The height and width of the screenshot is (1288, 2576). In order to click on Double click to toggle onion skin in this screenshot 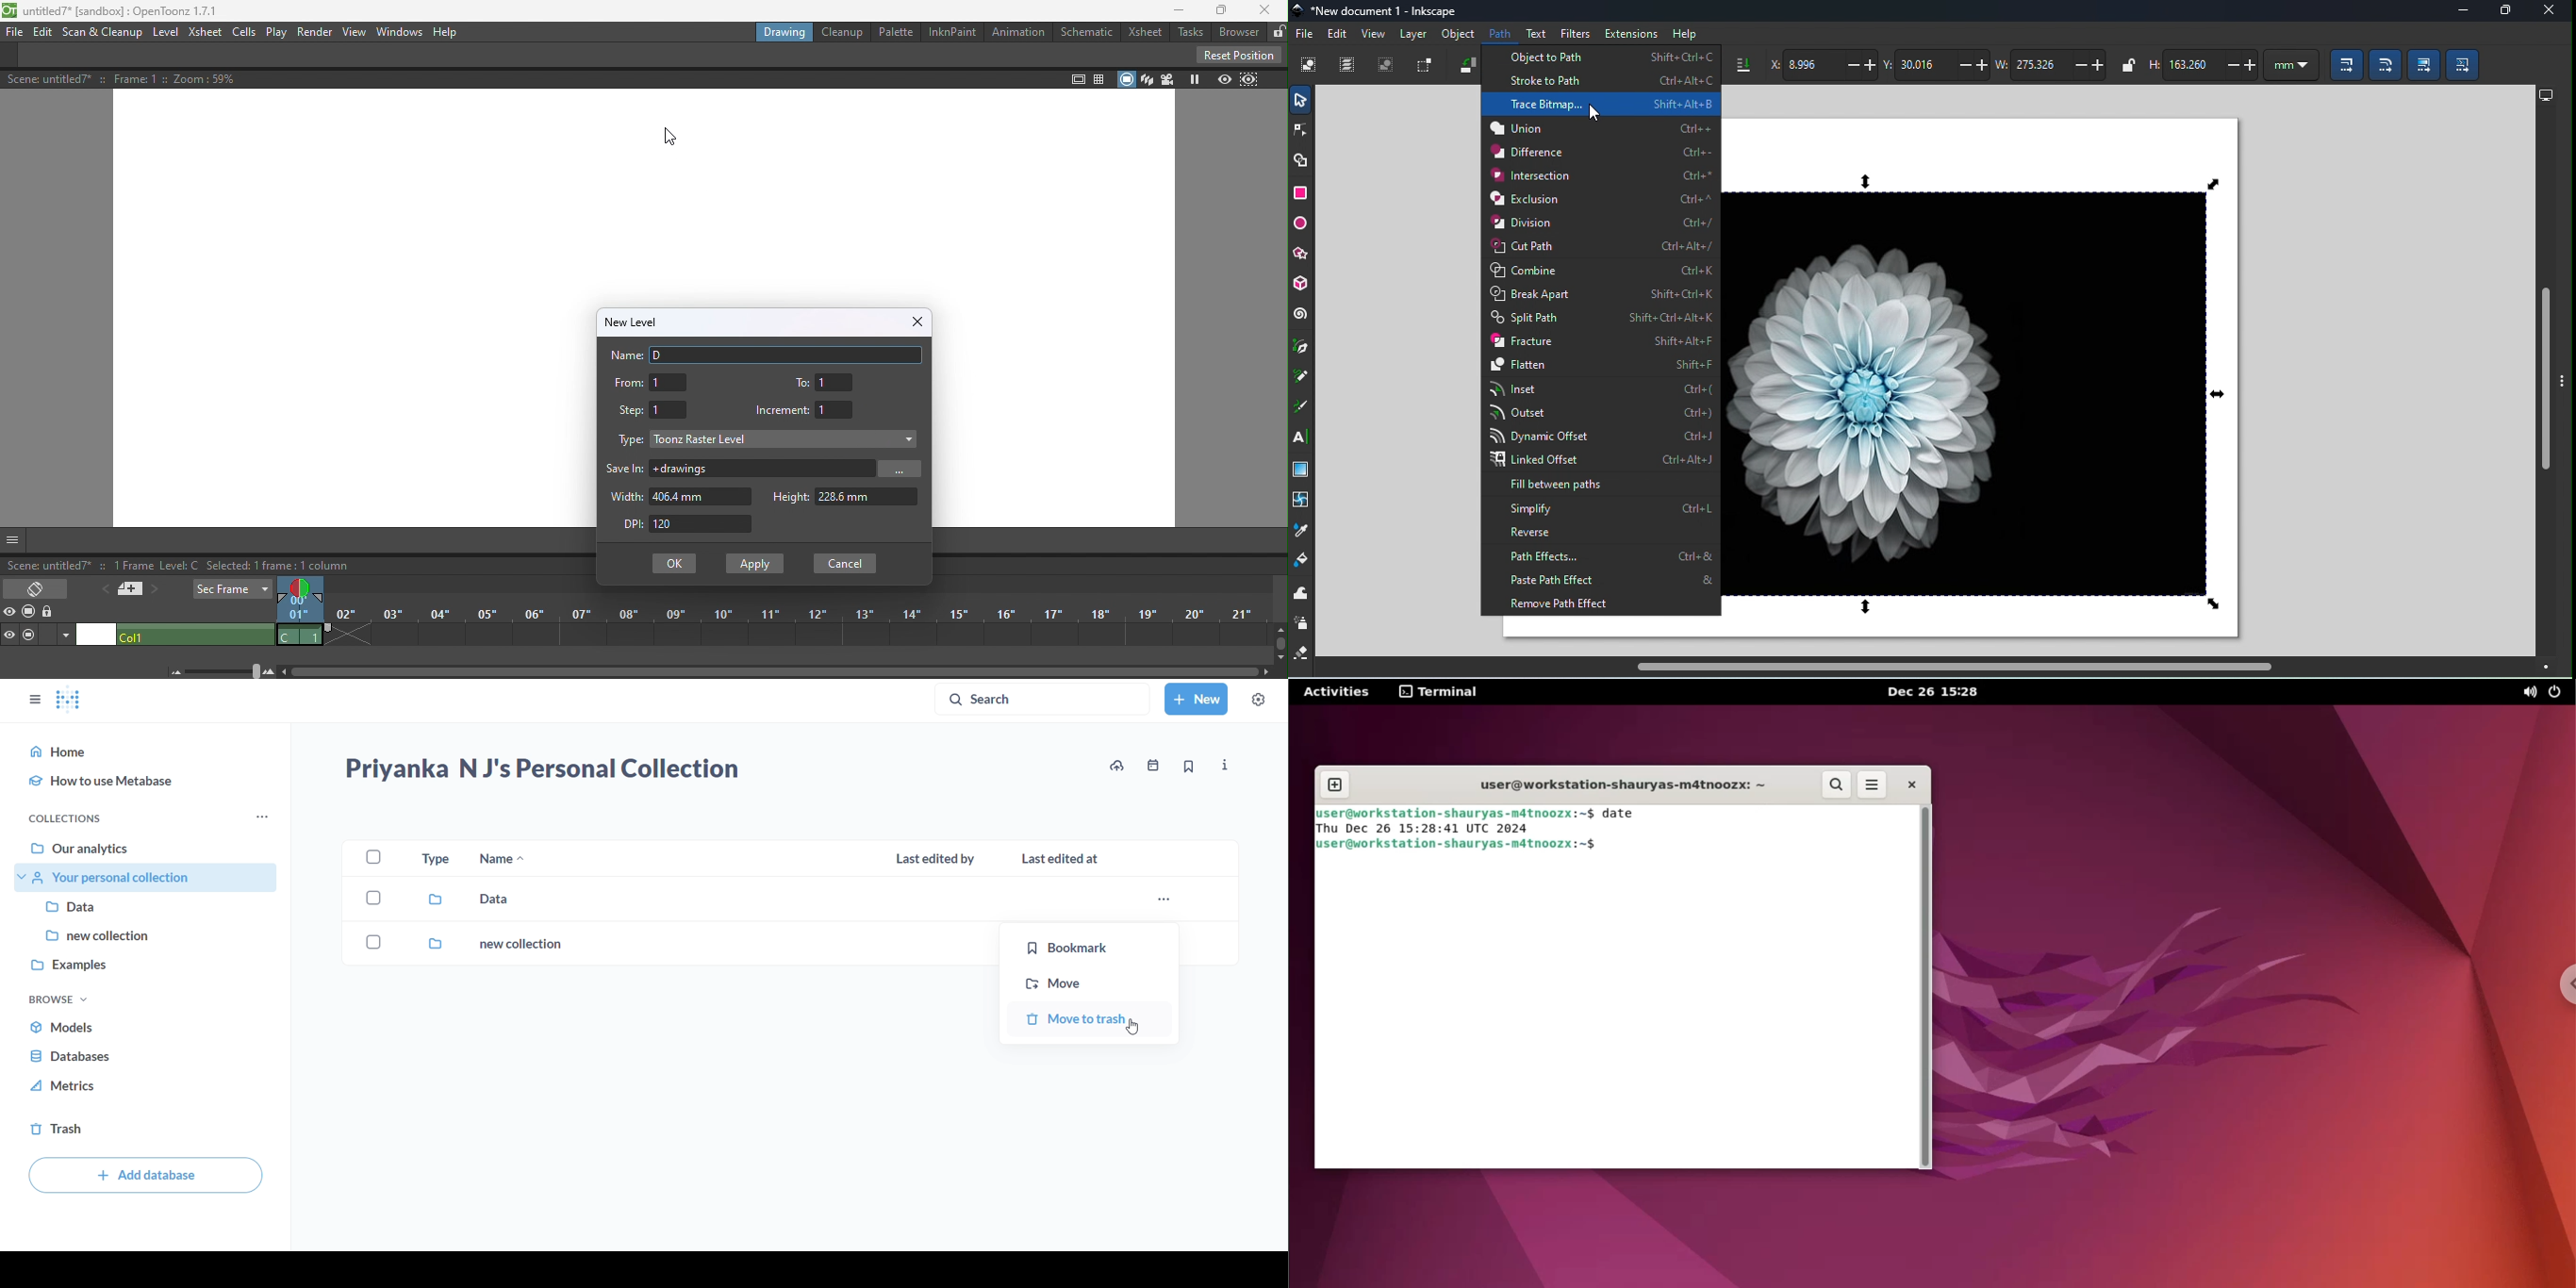, I will do `click(297, 586)`.